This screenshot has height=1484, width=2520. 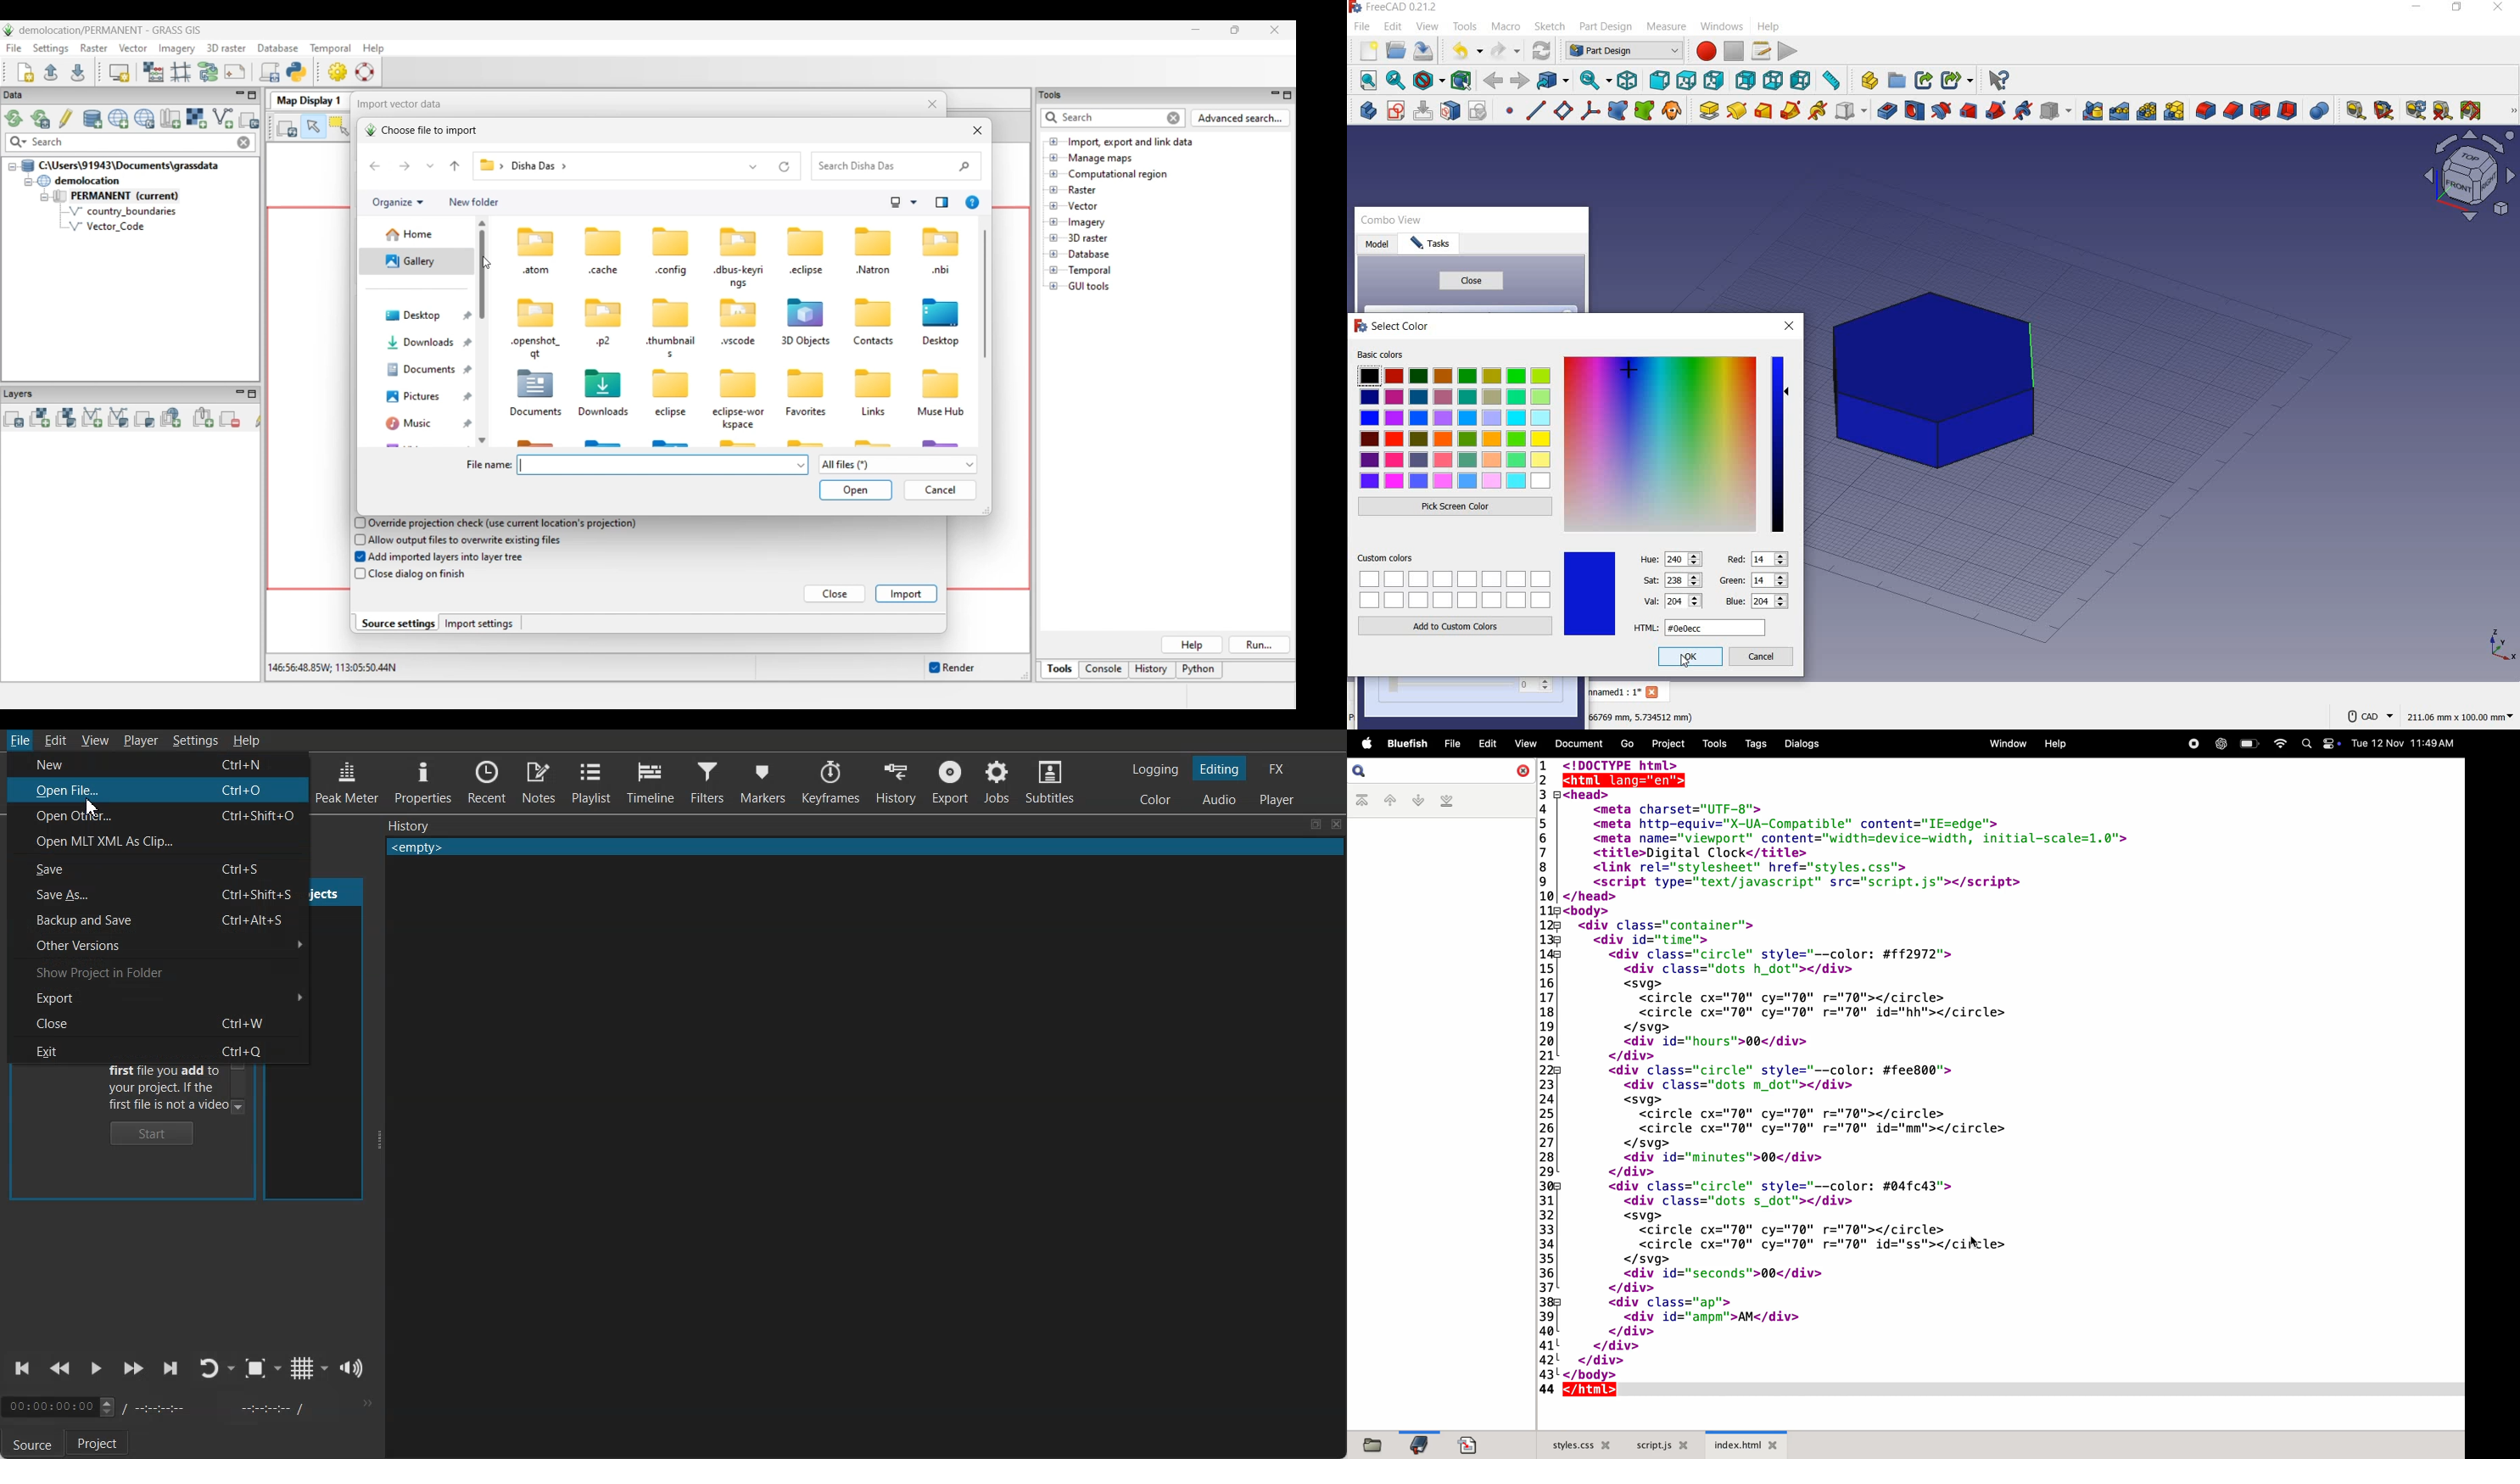 What do you see at coordinates (1494, 80) in the screenshot?
I see `back` at bounding box center [1494, 80].